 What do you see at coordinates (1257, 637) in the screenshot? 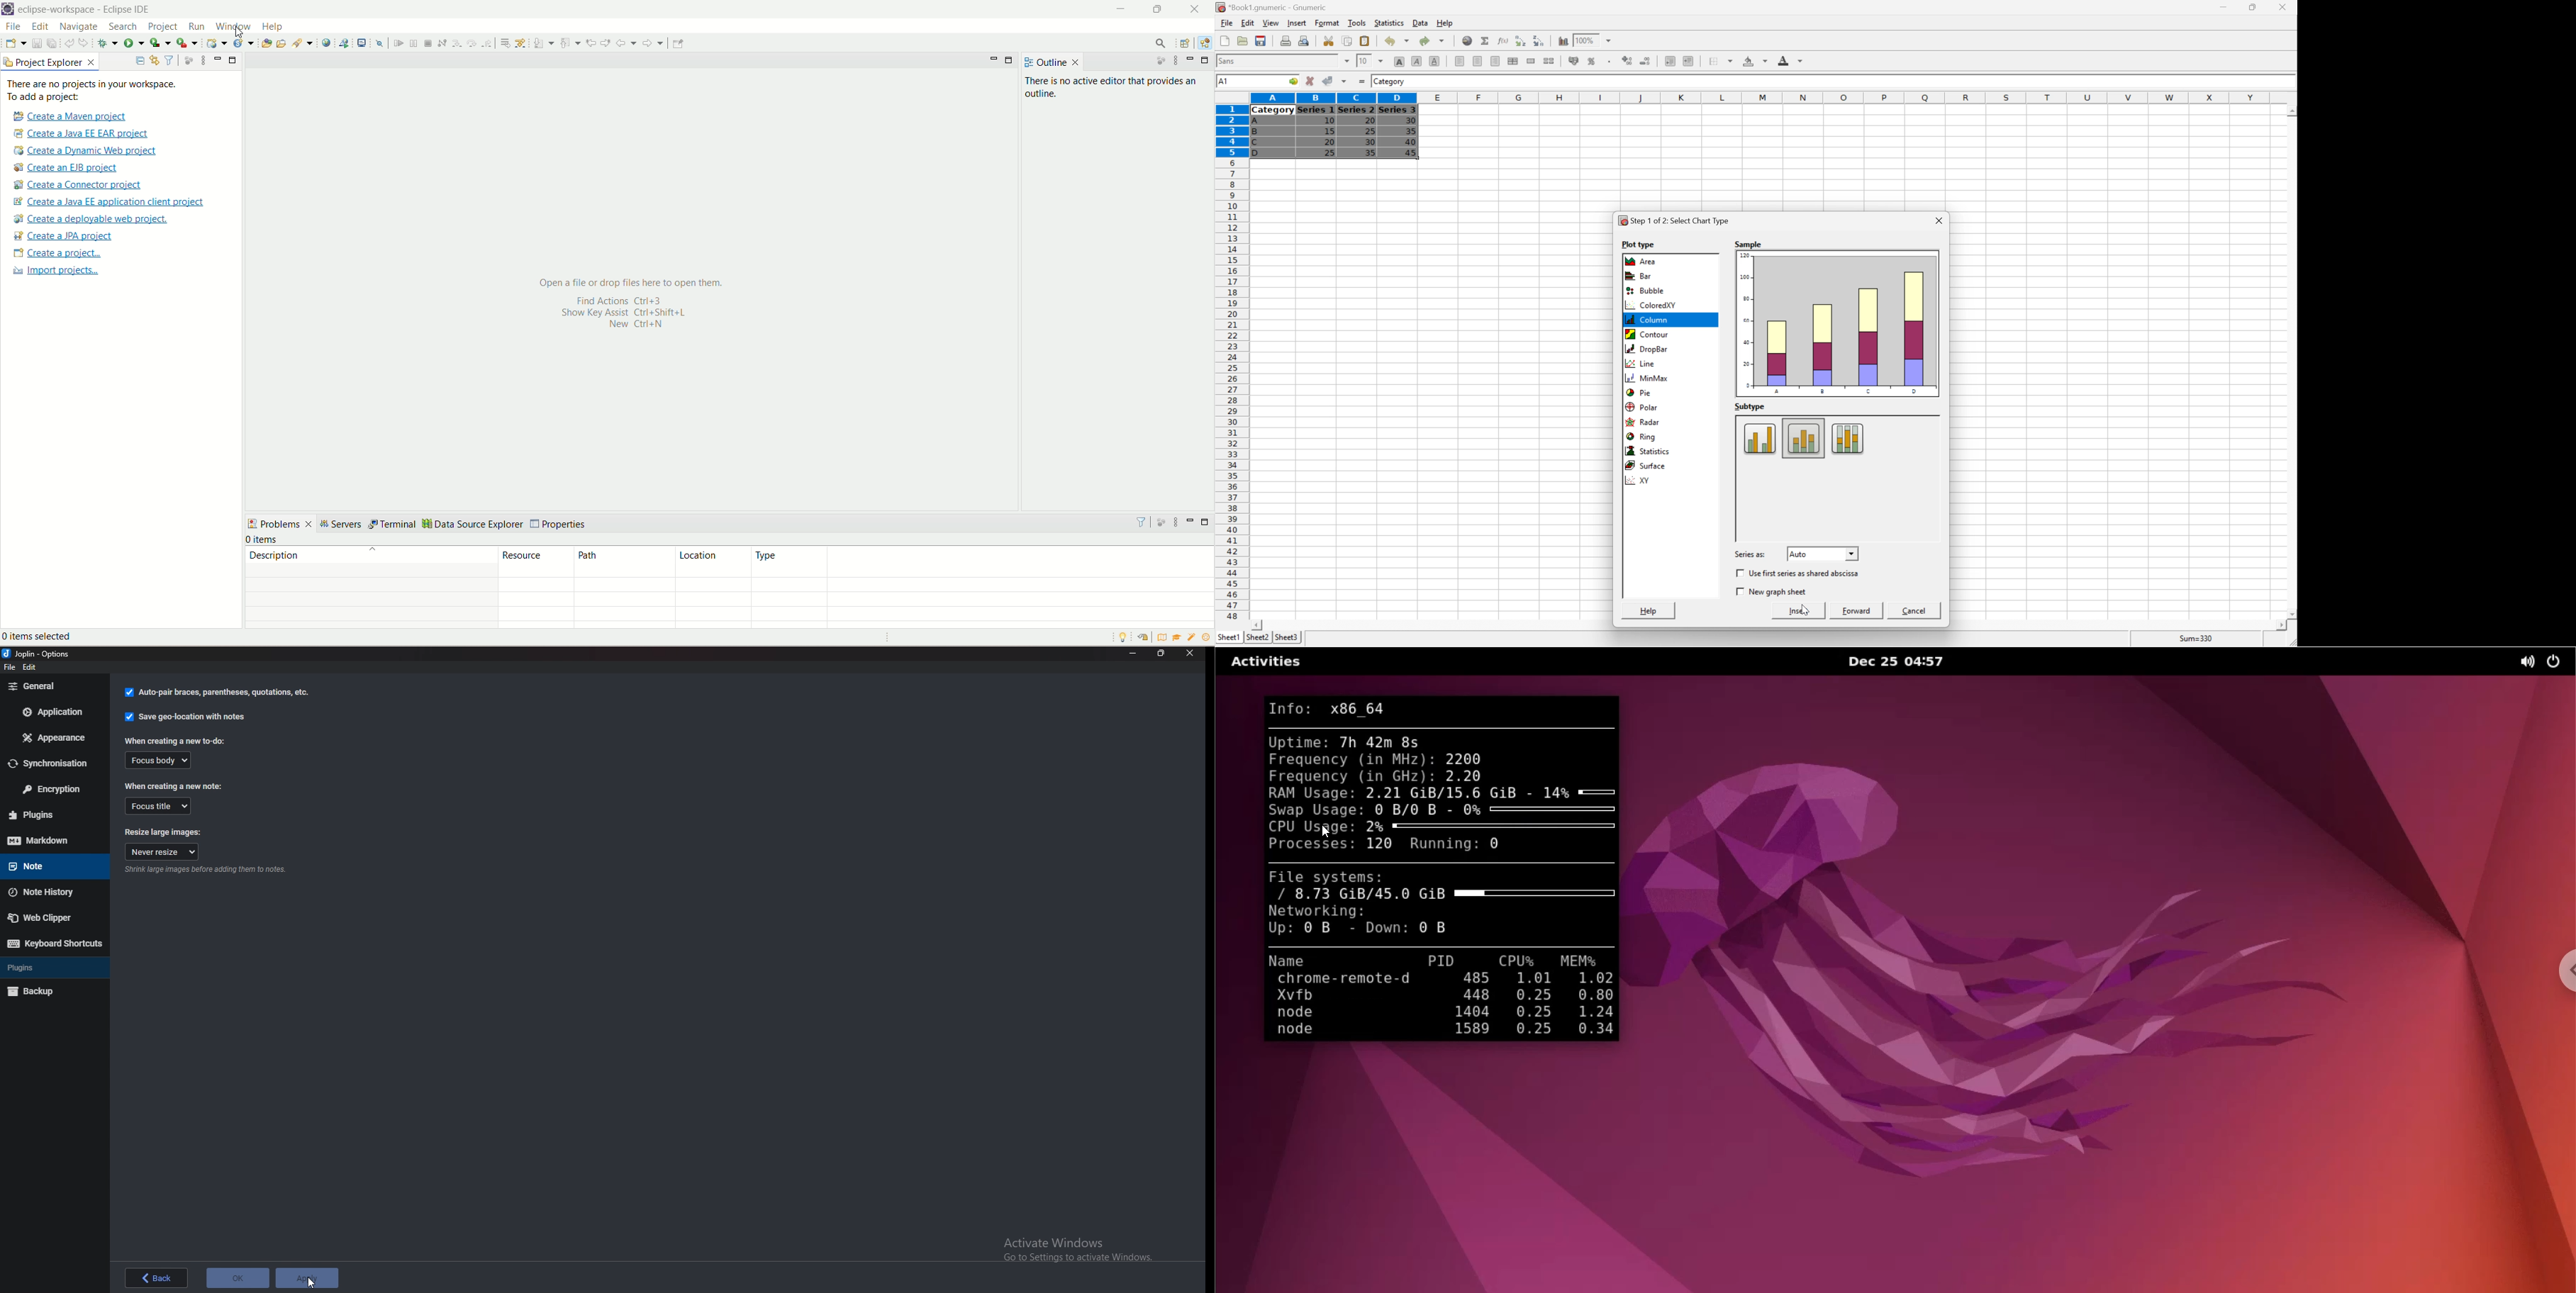
I see `Sheet2` at bounding box center [1257, 637].